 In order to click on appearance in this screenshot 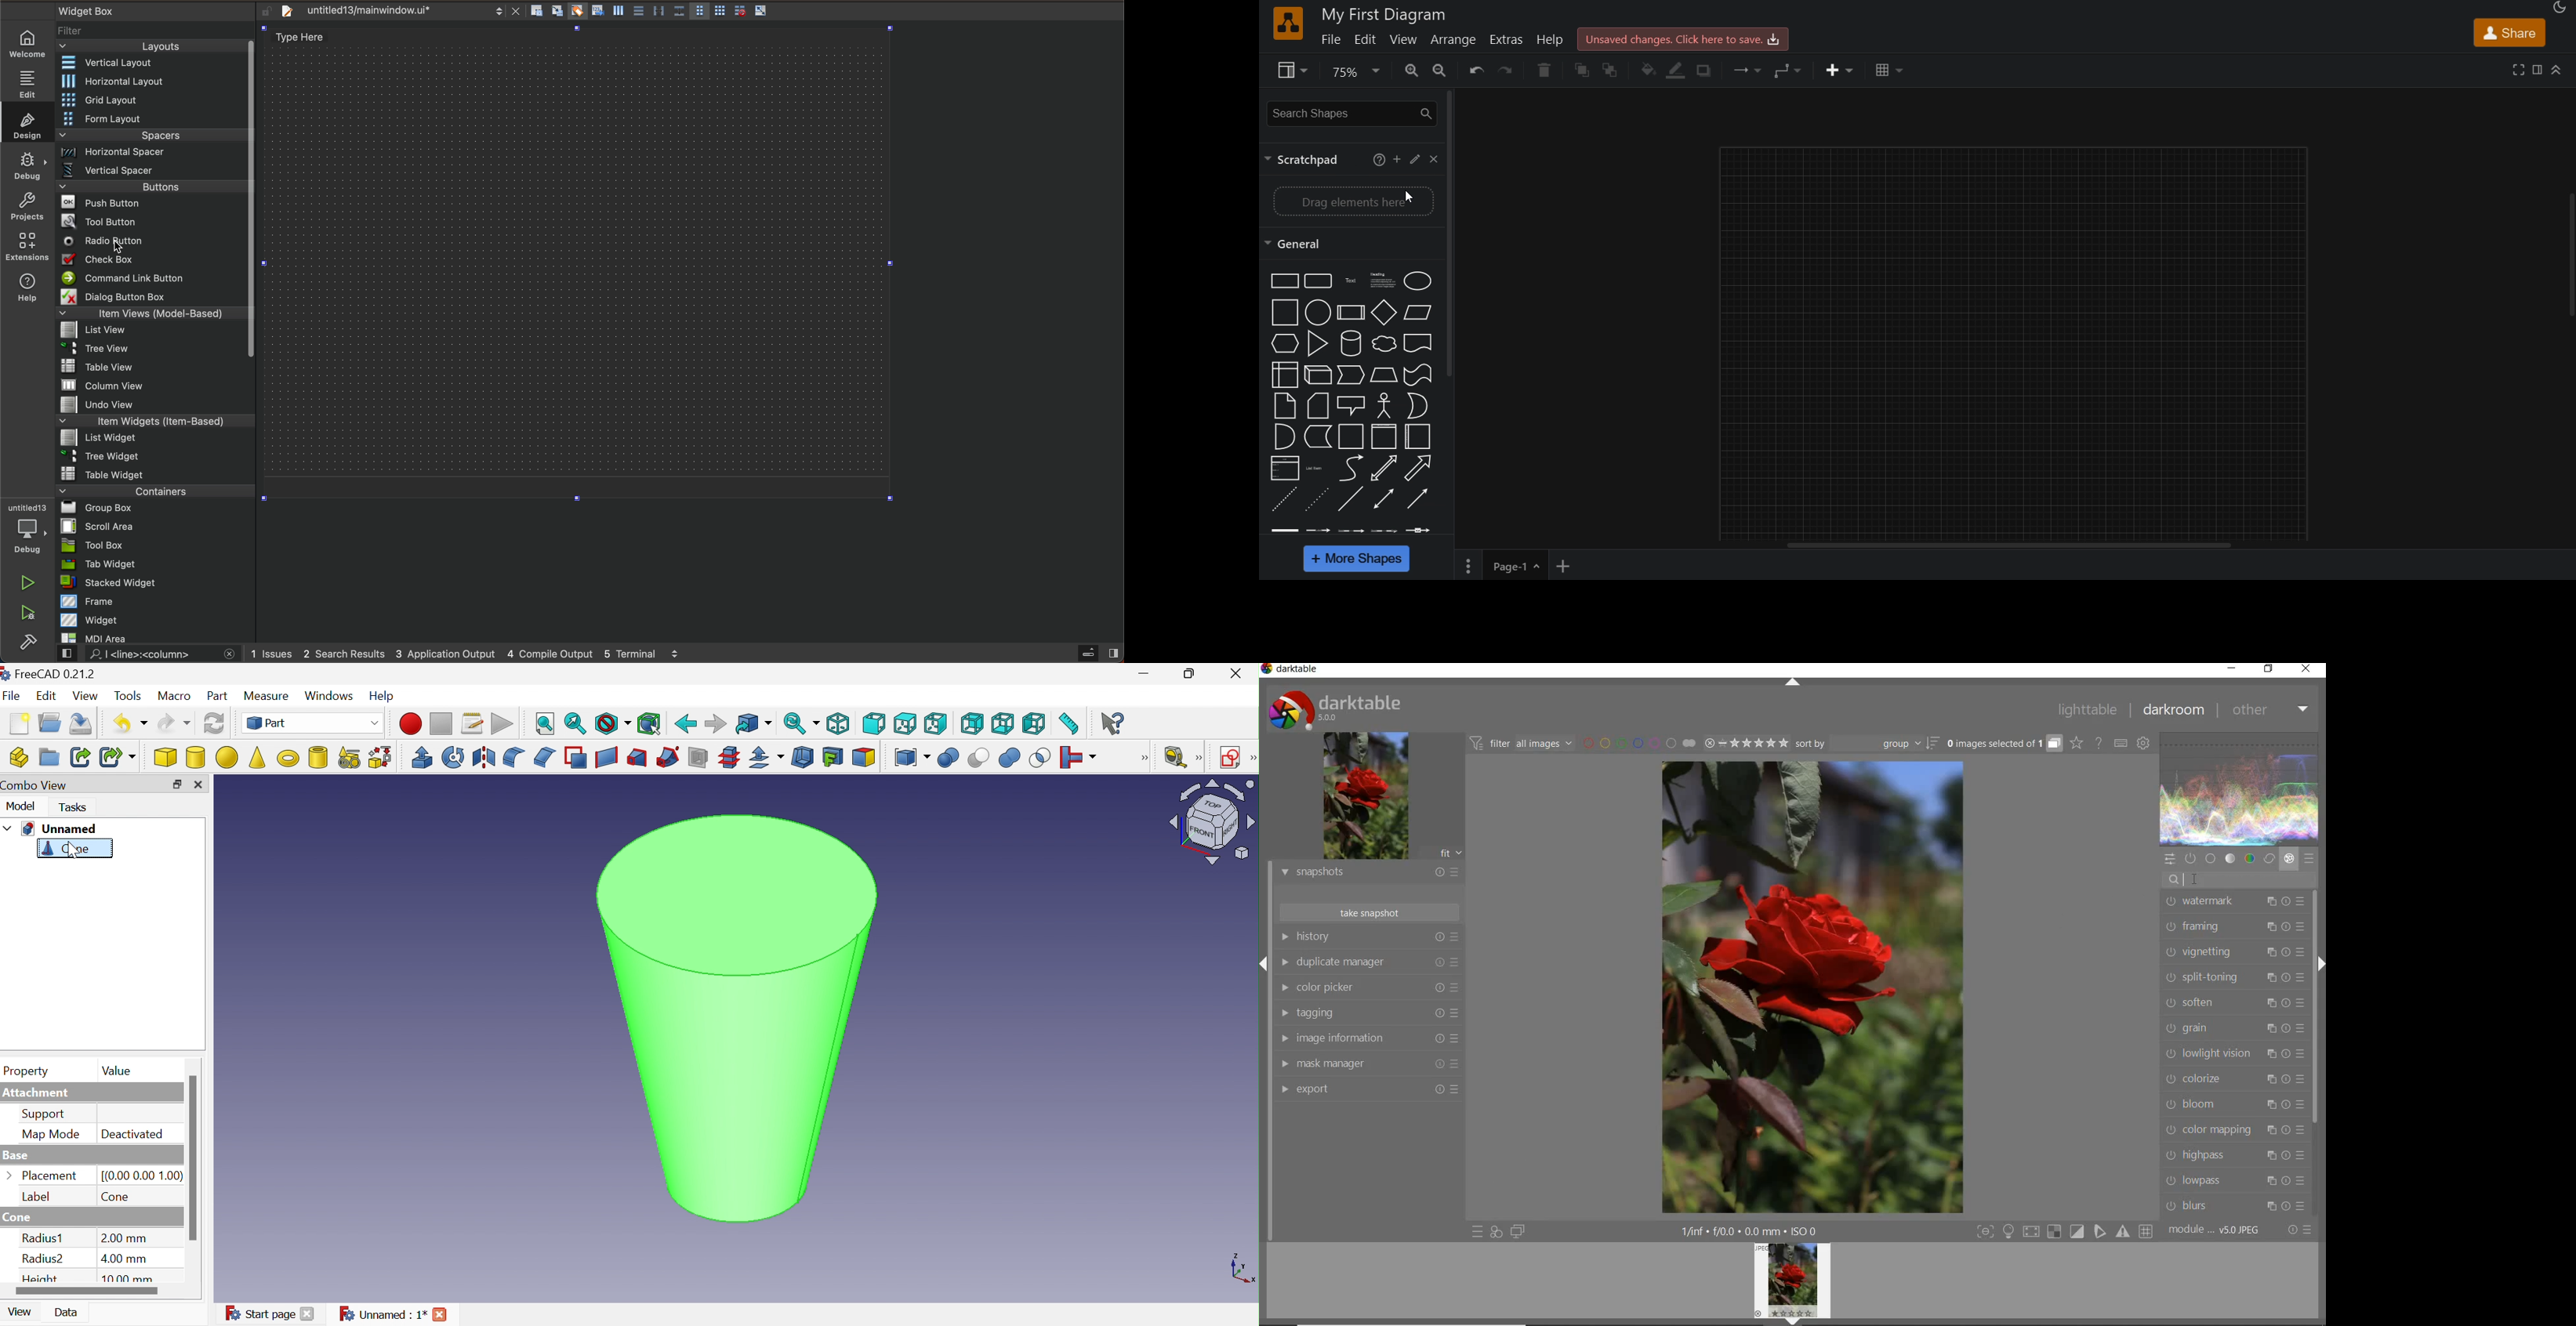, I will do `click(2562, 9)`.